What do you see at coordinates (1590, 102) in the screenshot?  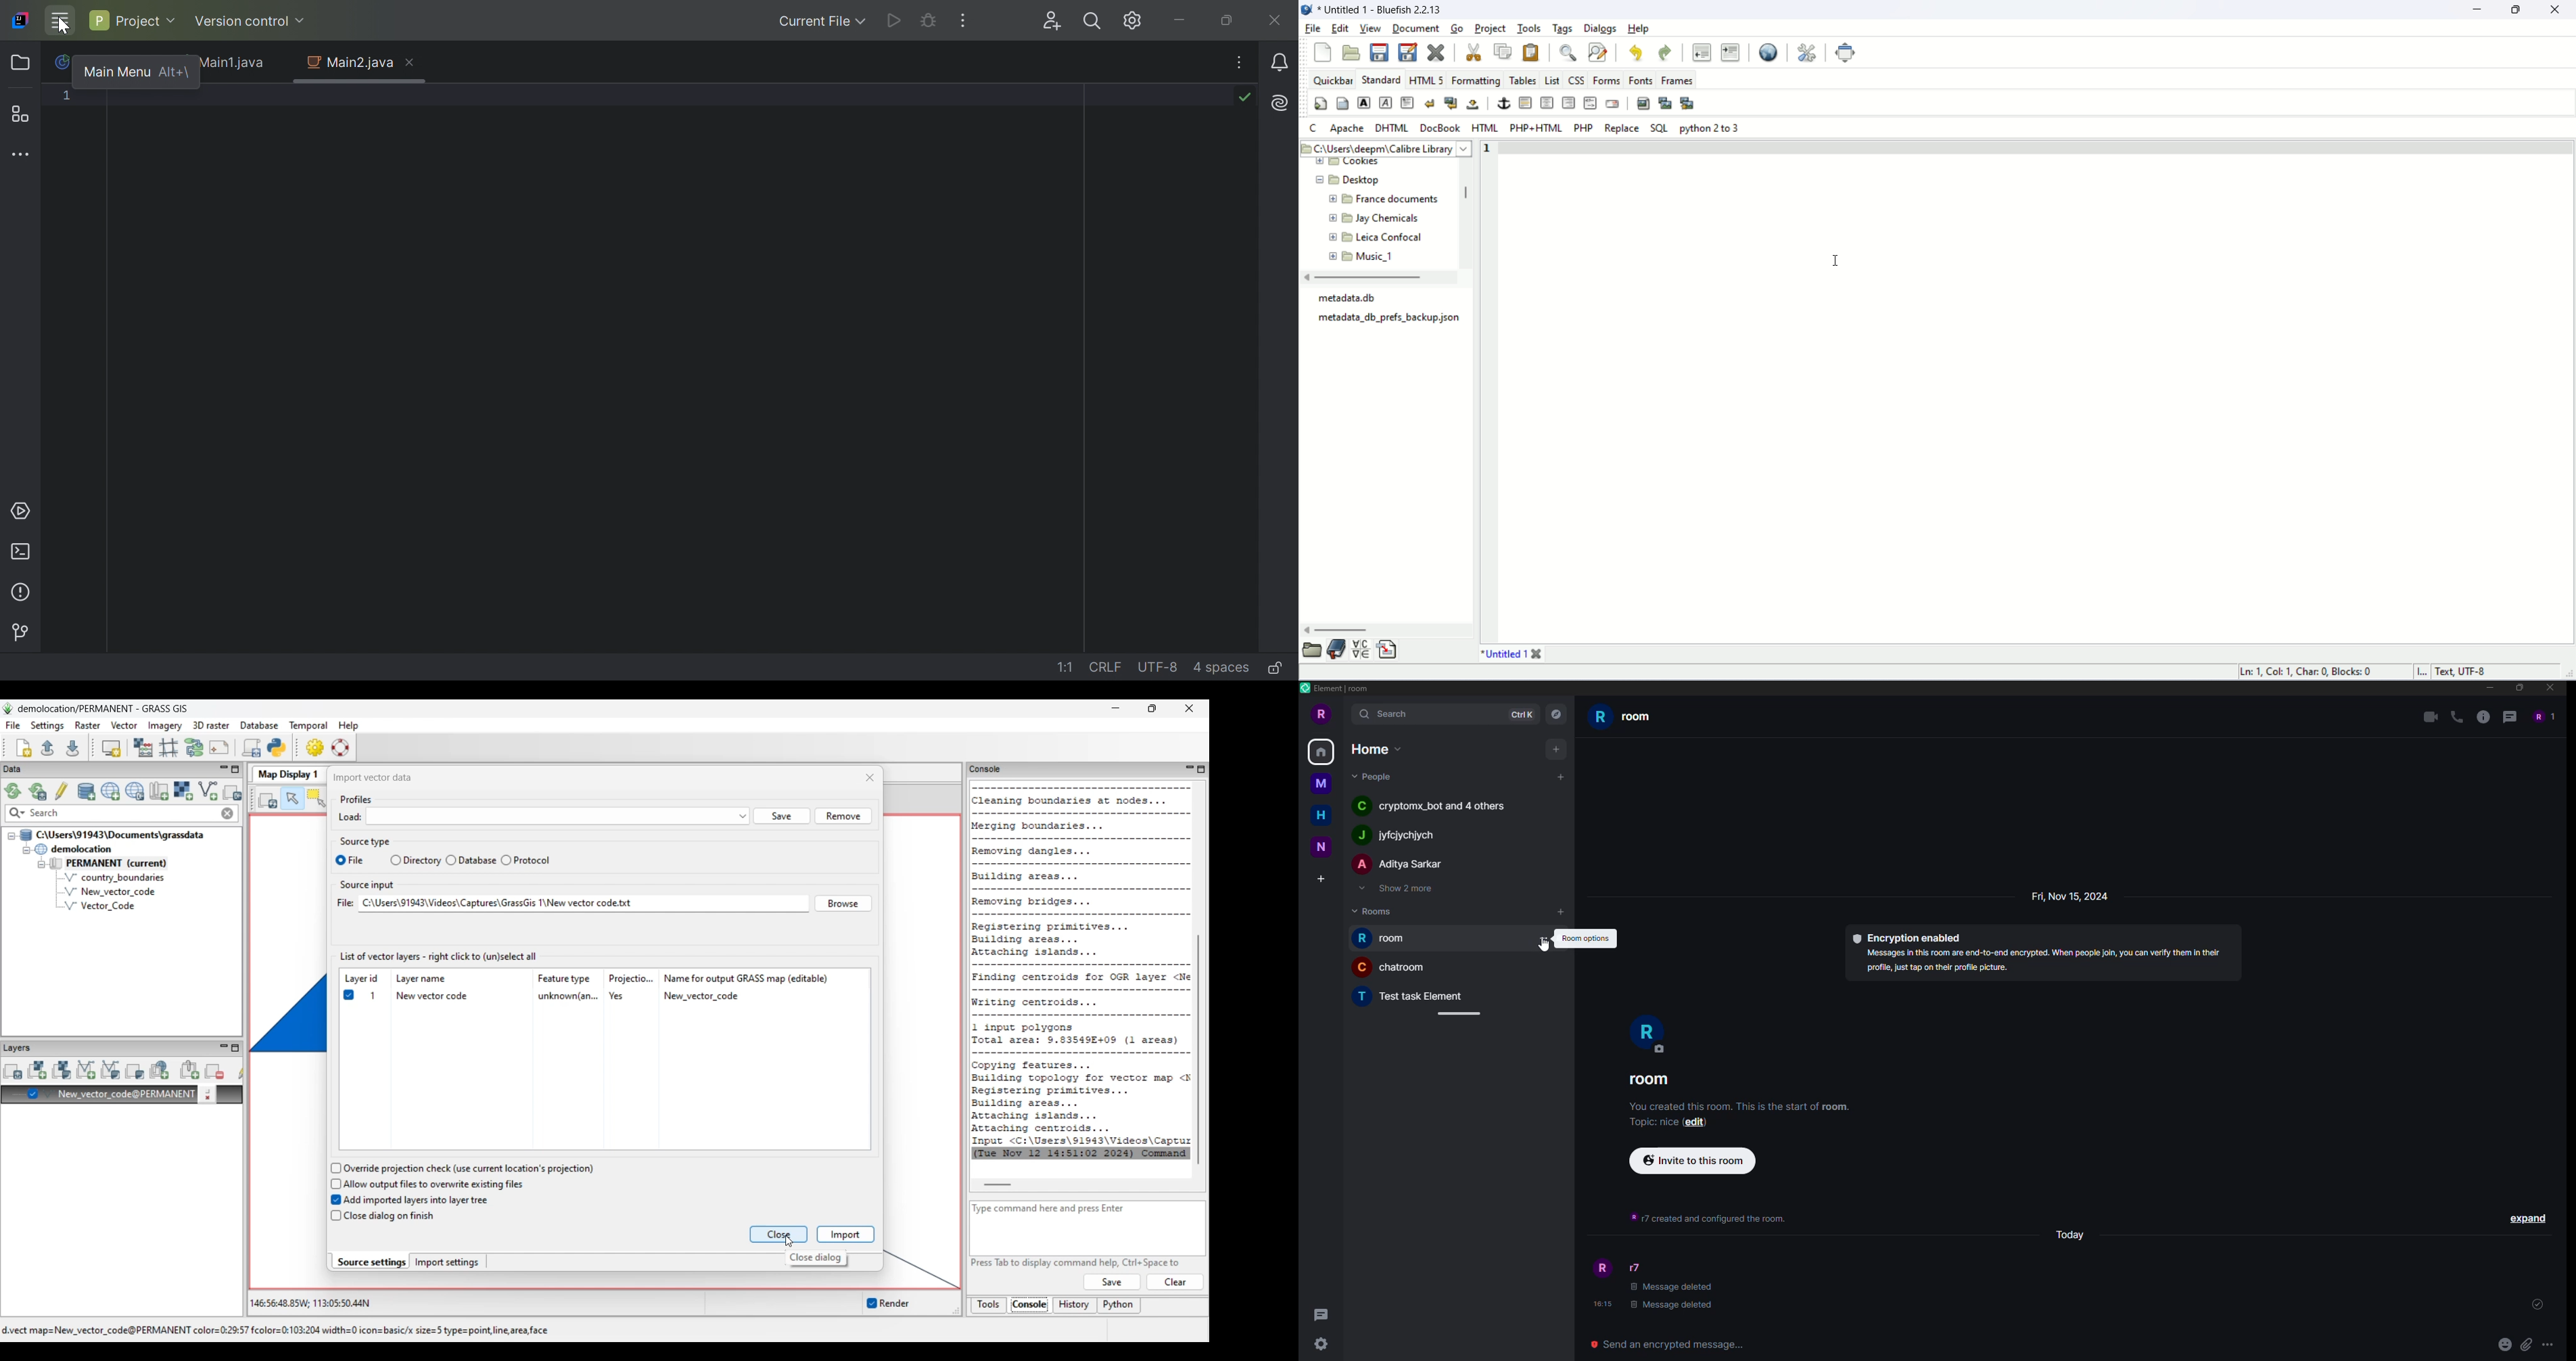 I see `HTML comment` at bounding box center [1590, 102].